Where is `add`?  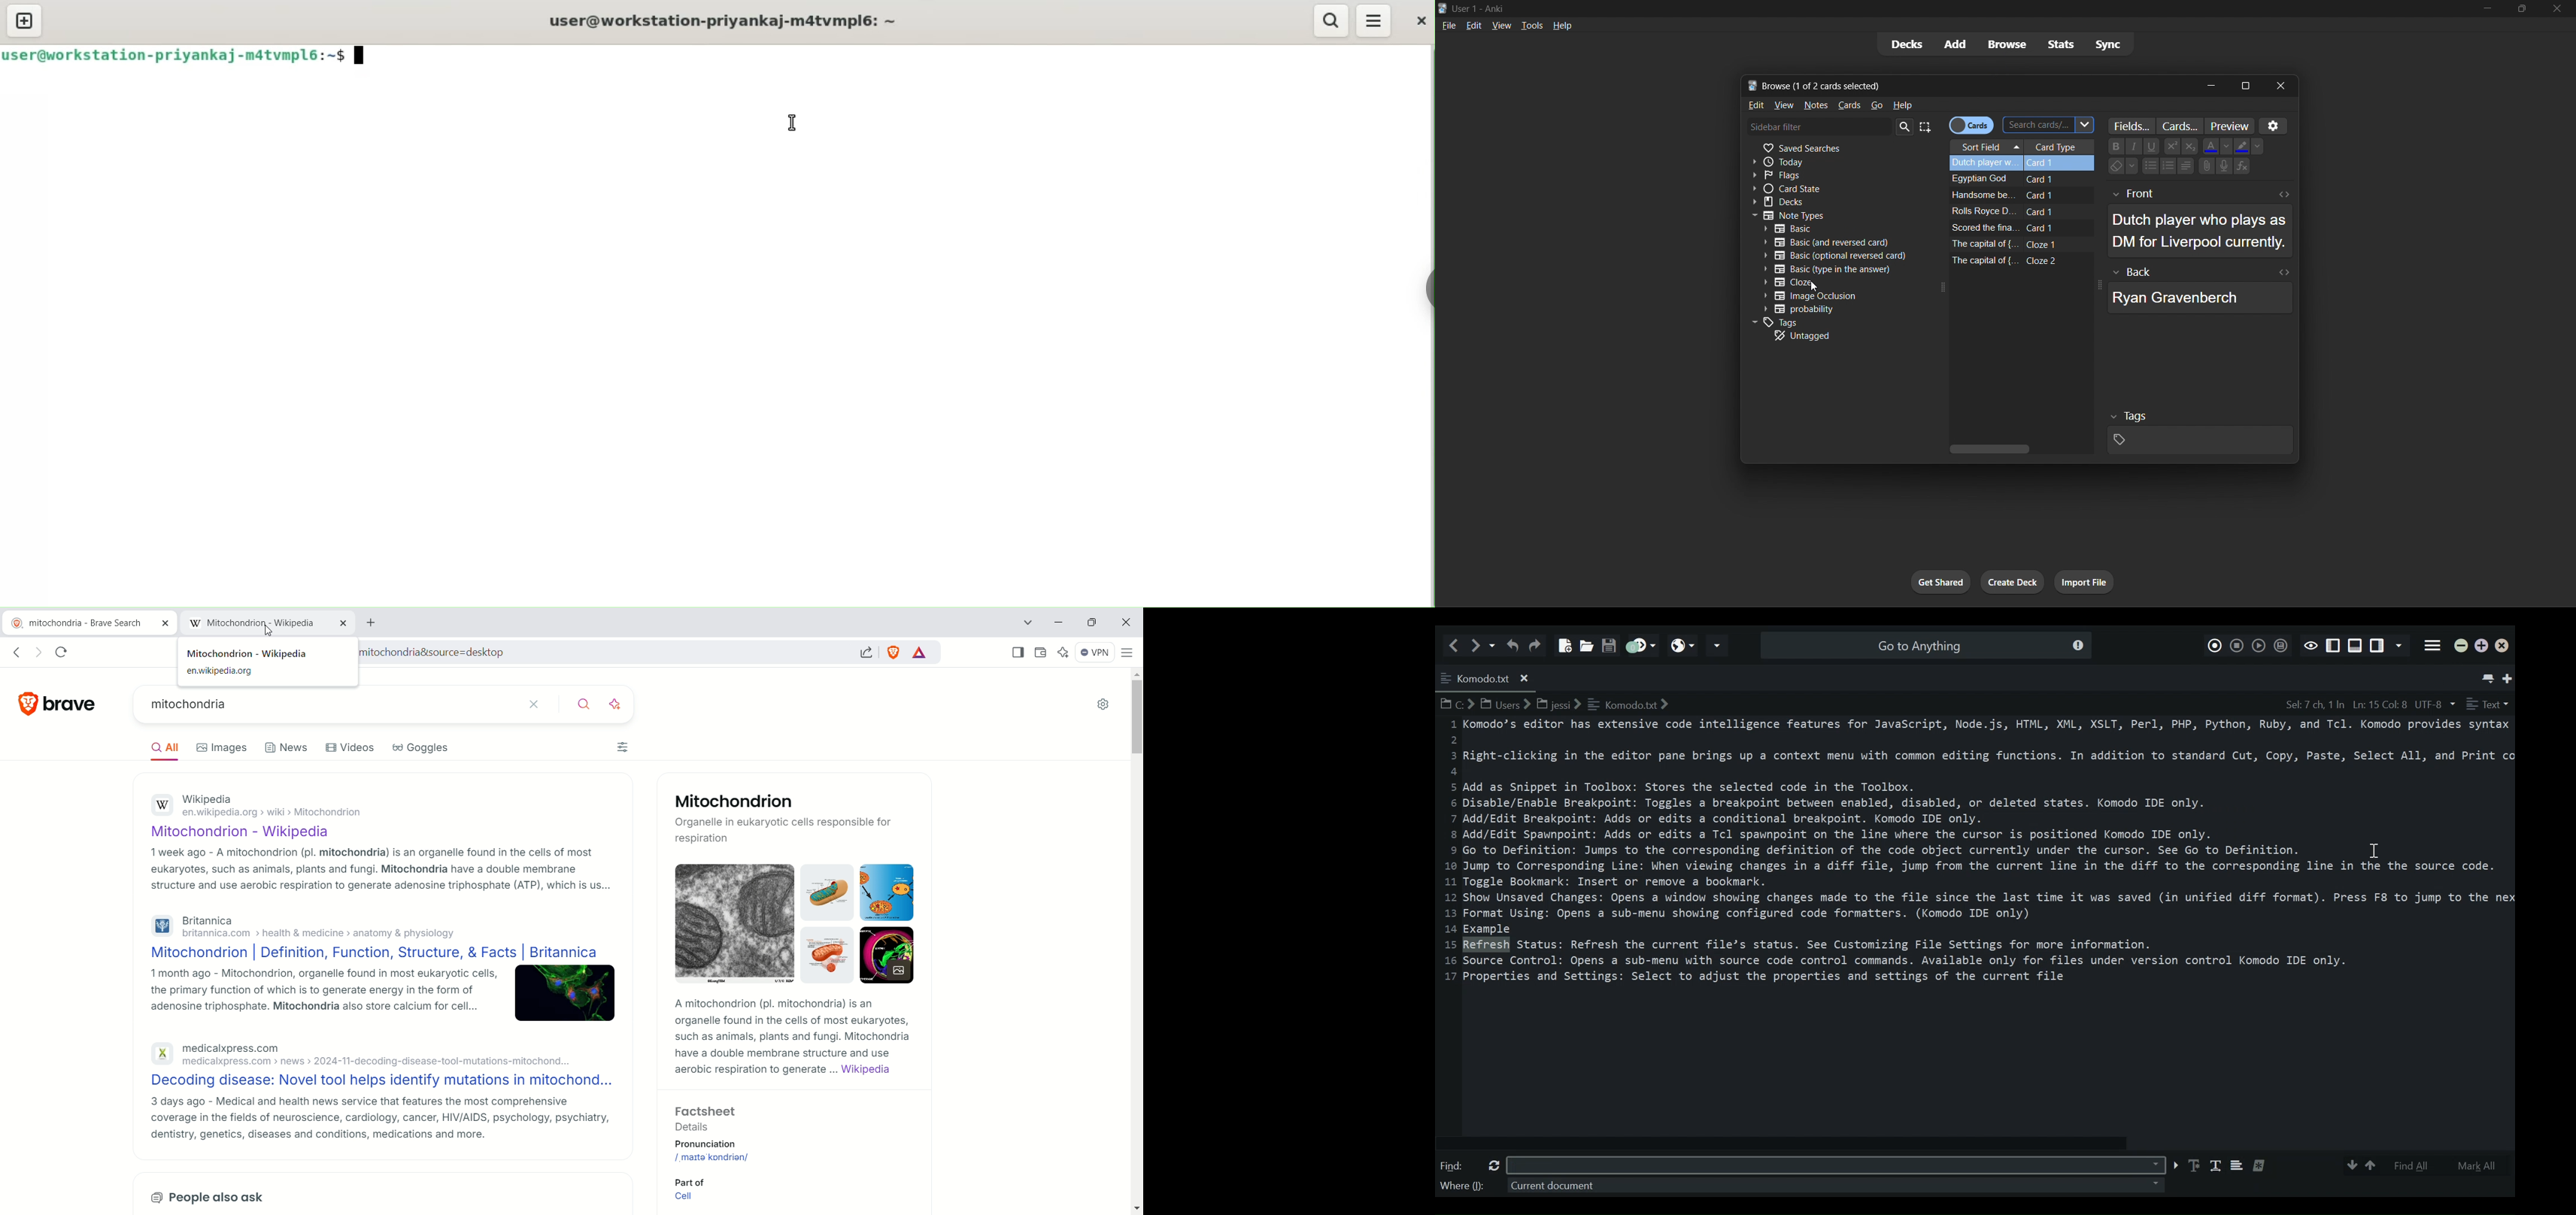
add is located at coordinates (1955, 43).